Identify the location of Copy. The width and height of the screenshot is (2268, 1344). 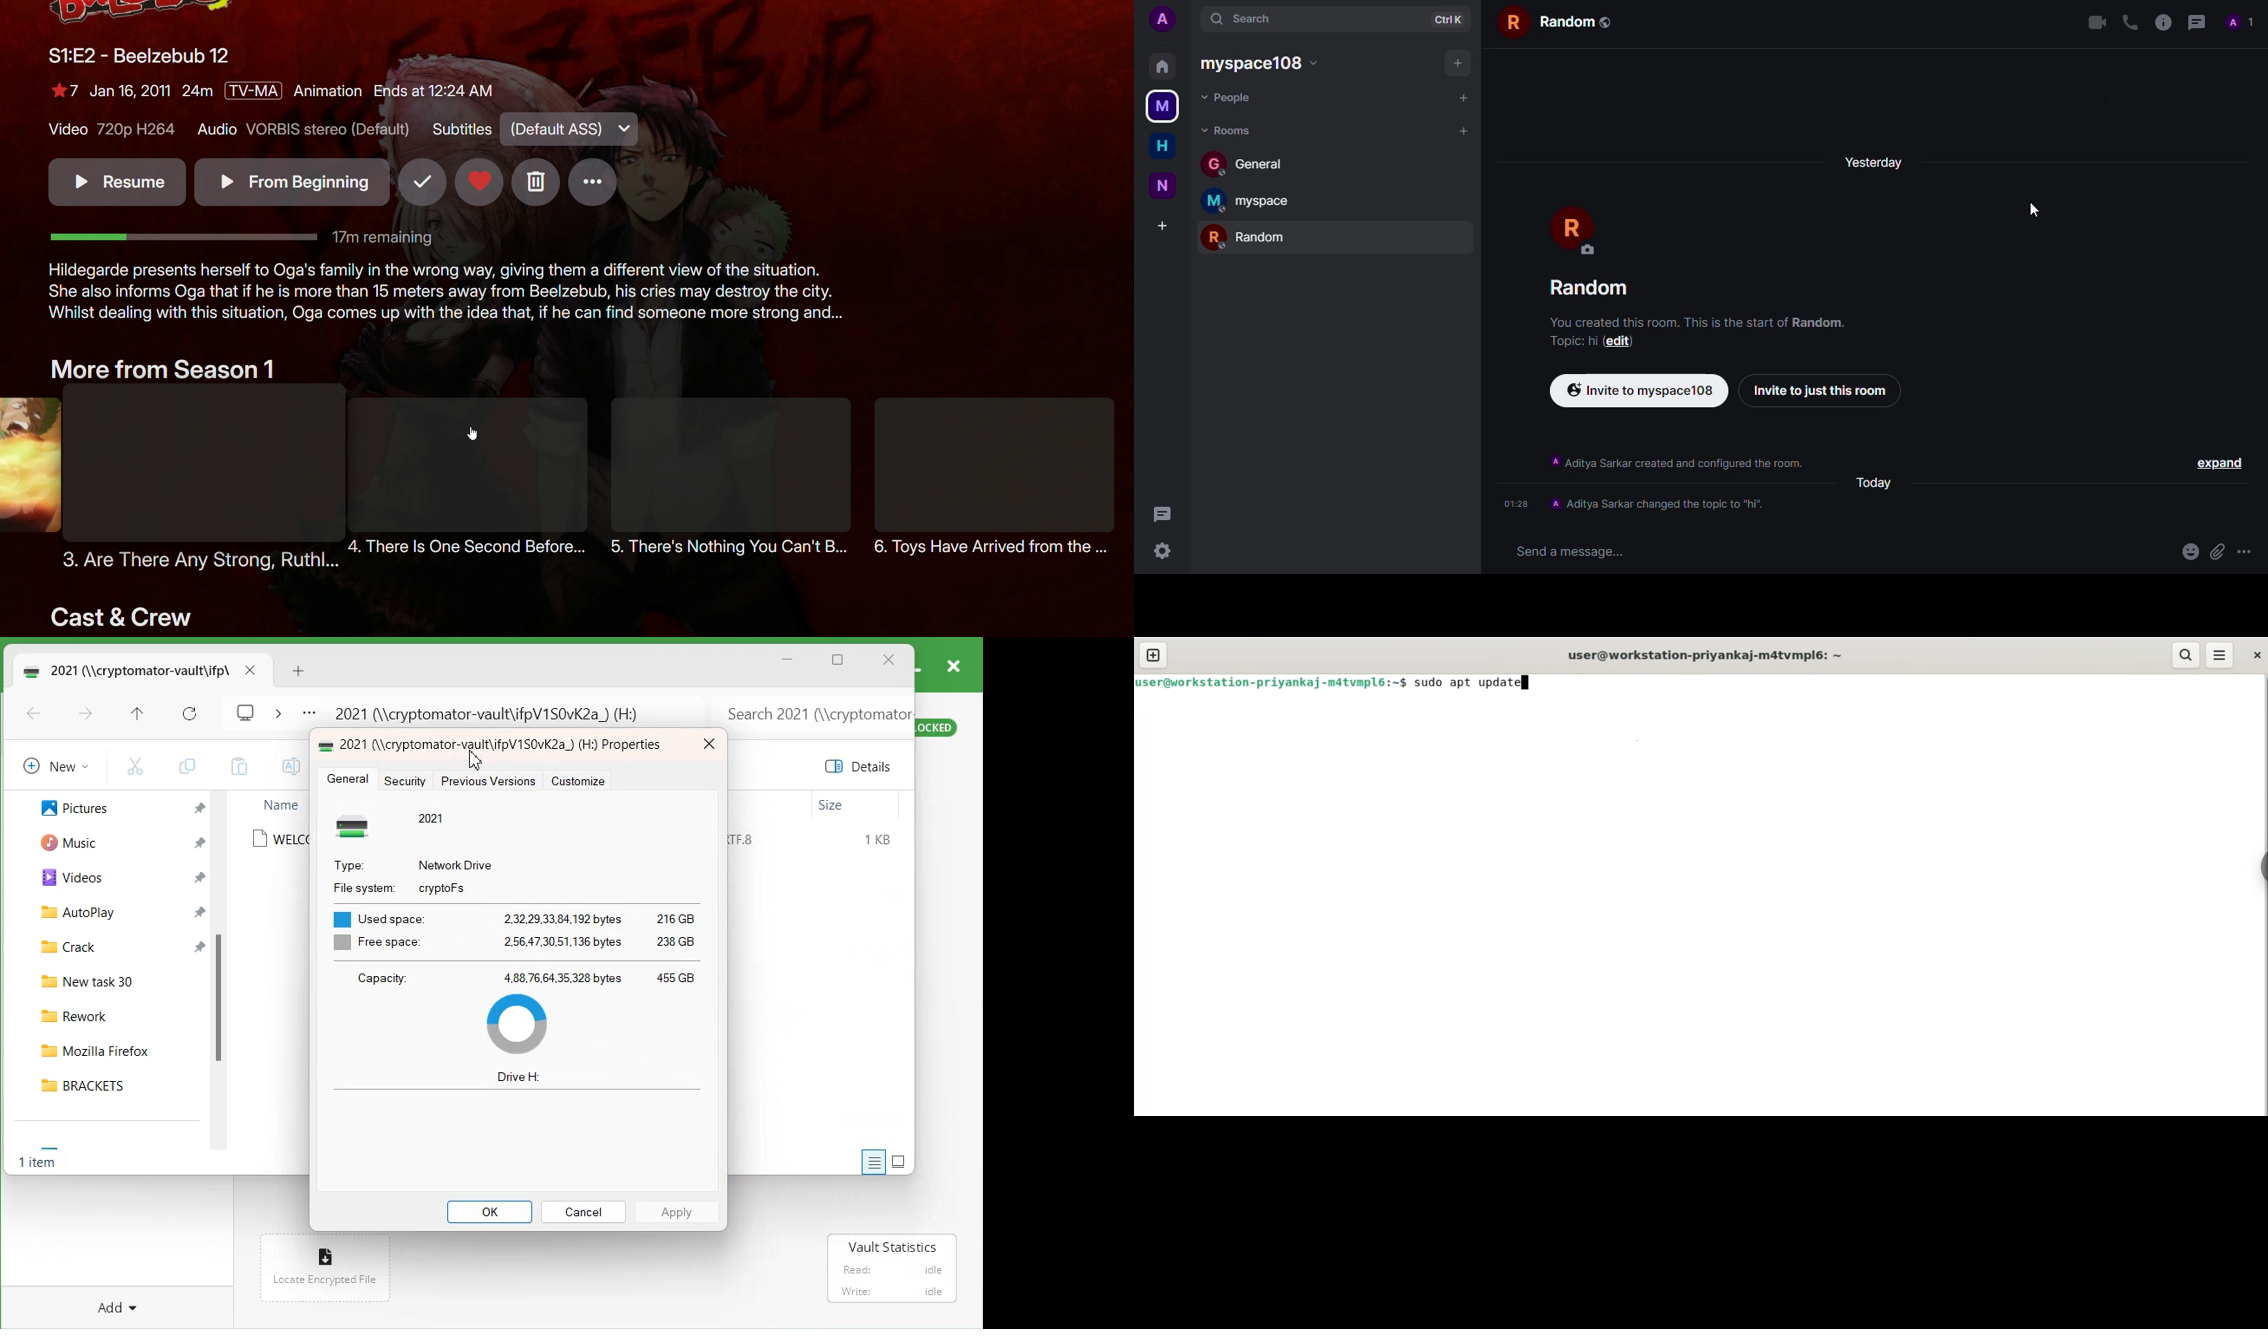
(186, 766).